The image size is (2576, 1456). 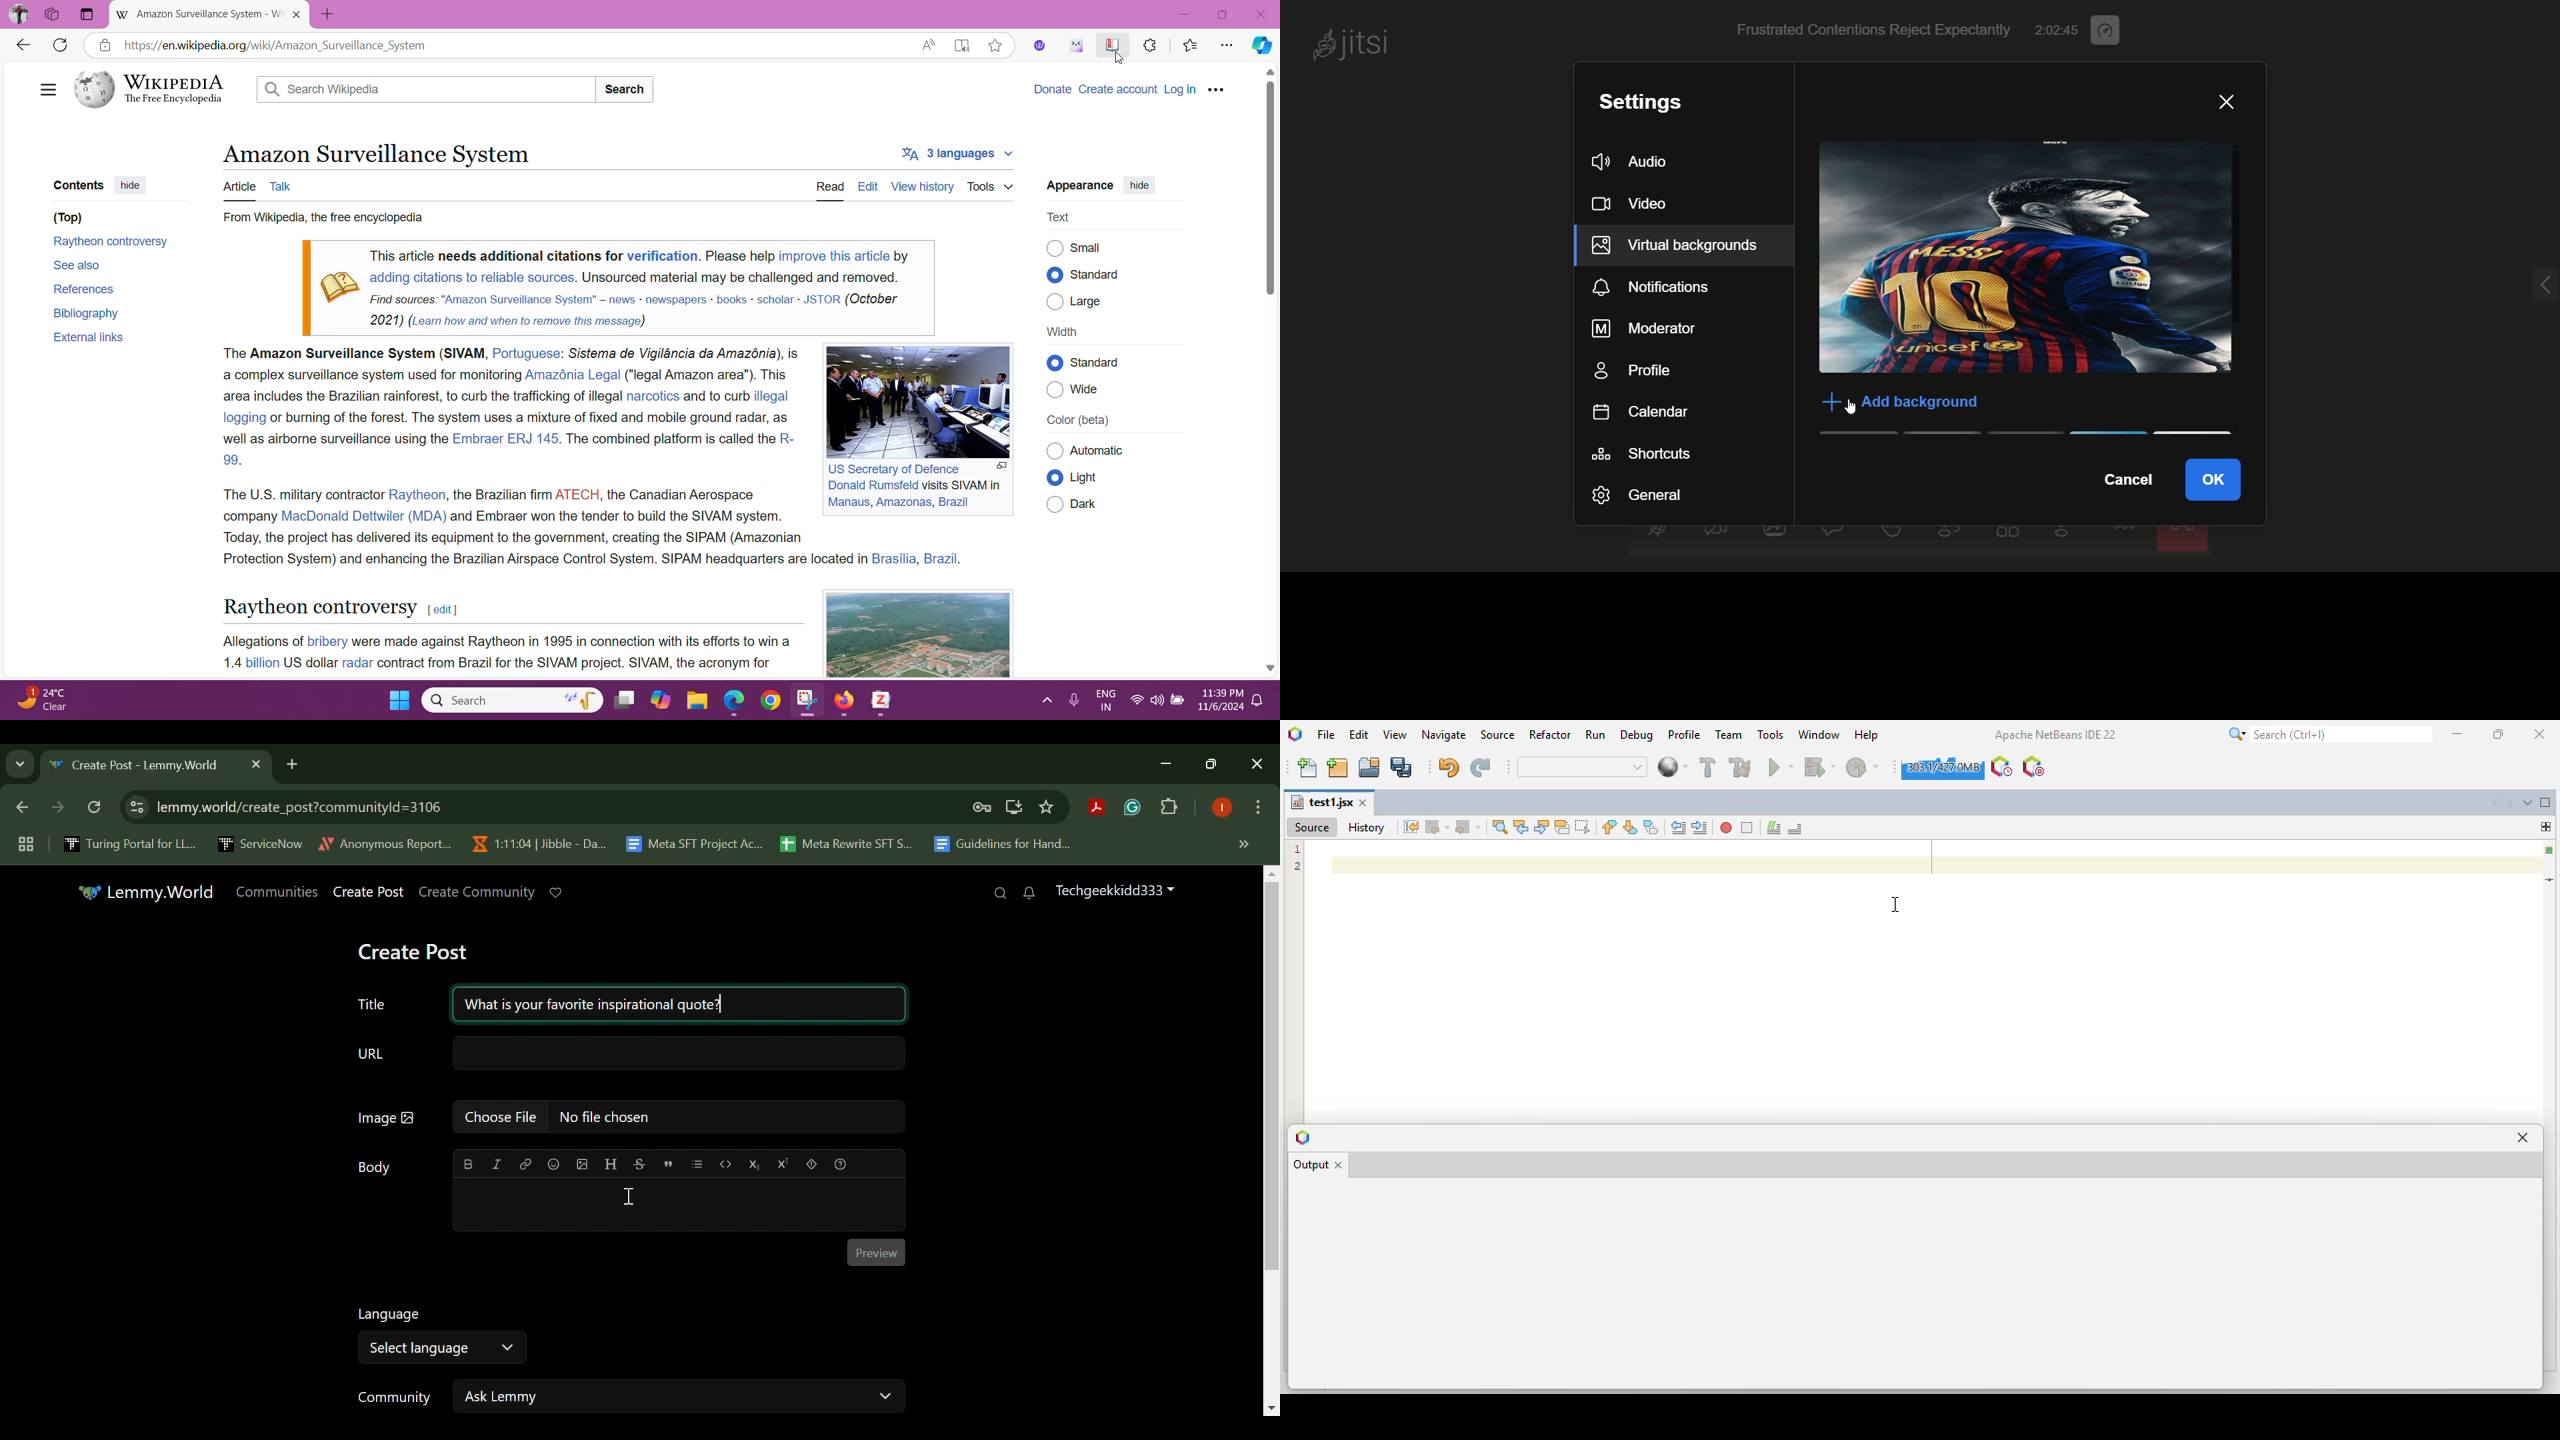 What do you see at coordinates (1191, 46) in the screenshot?
I see `Favorites` at bounding box center [1191, 46].